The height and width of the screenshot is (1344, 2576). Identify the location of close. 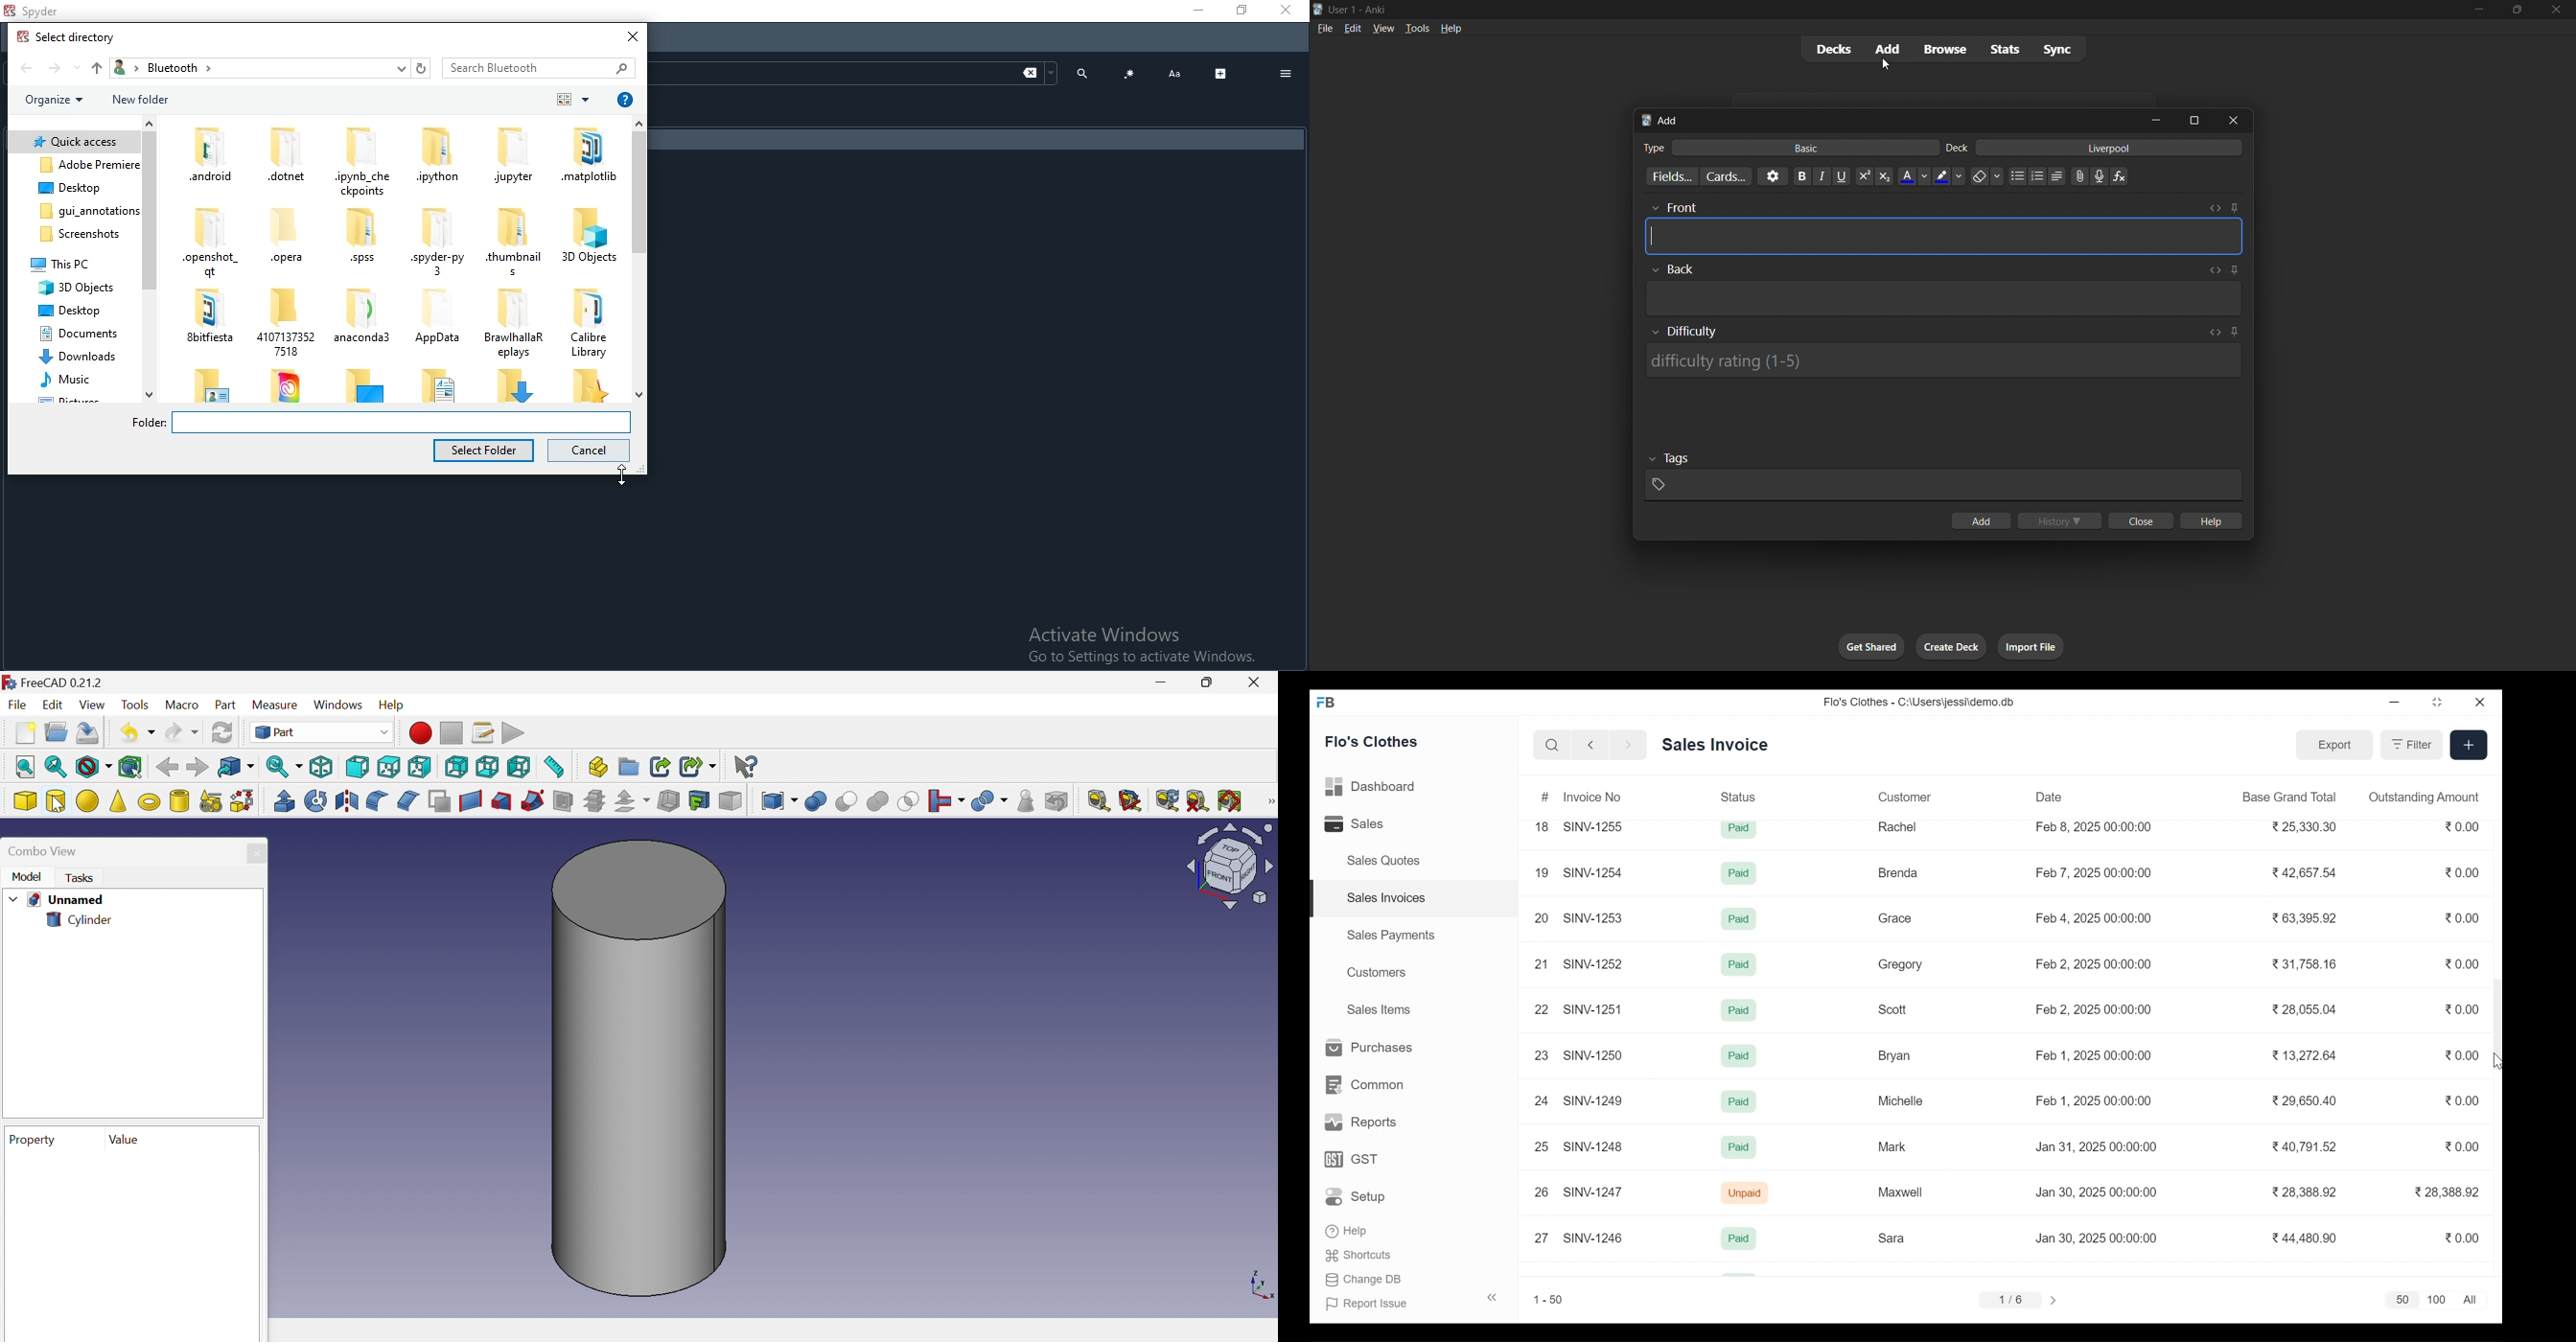
(633, 36).